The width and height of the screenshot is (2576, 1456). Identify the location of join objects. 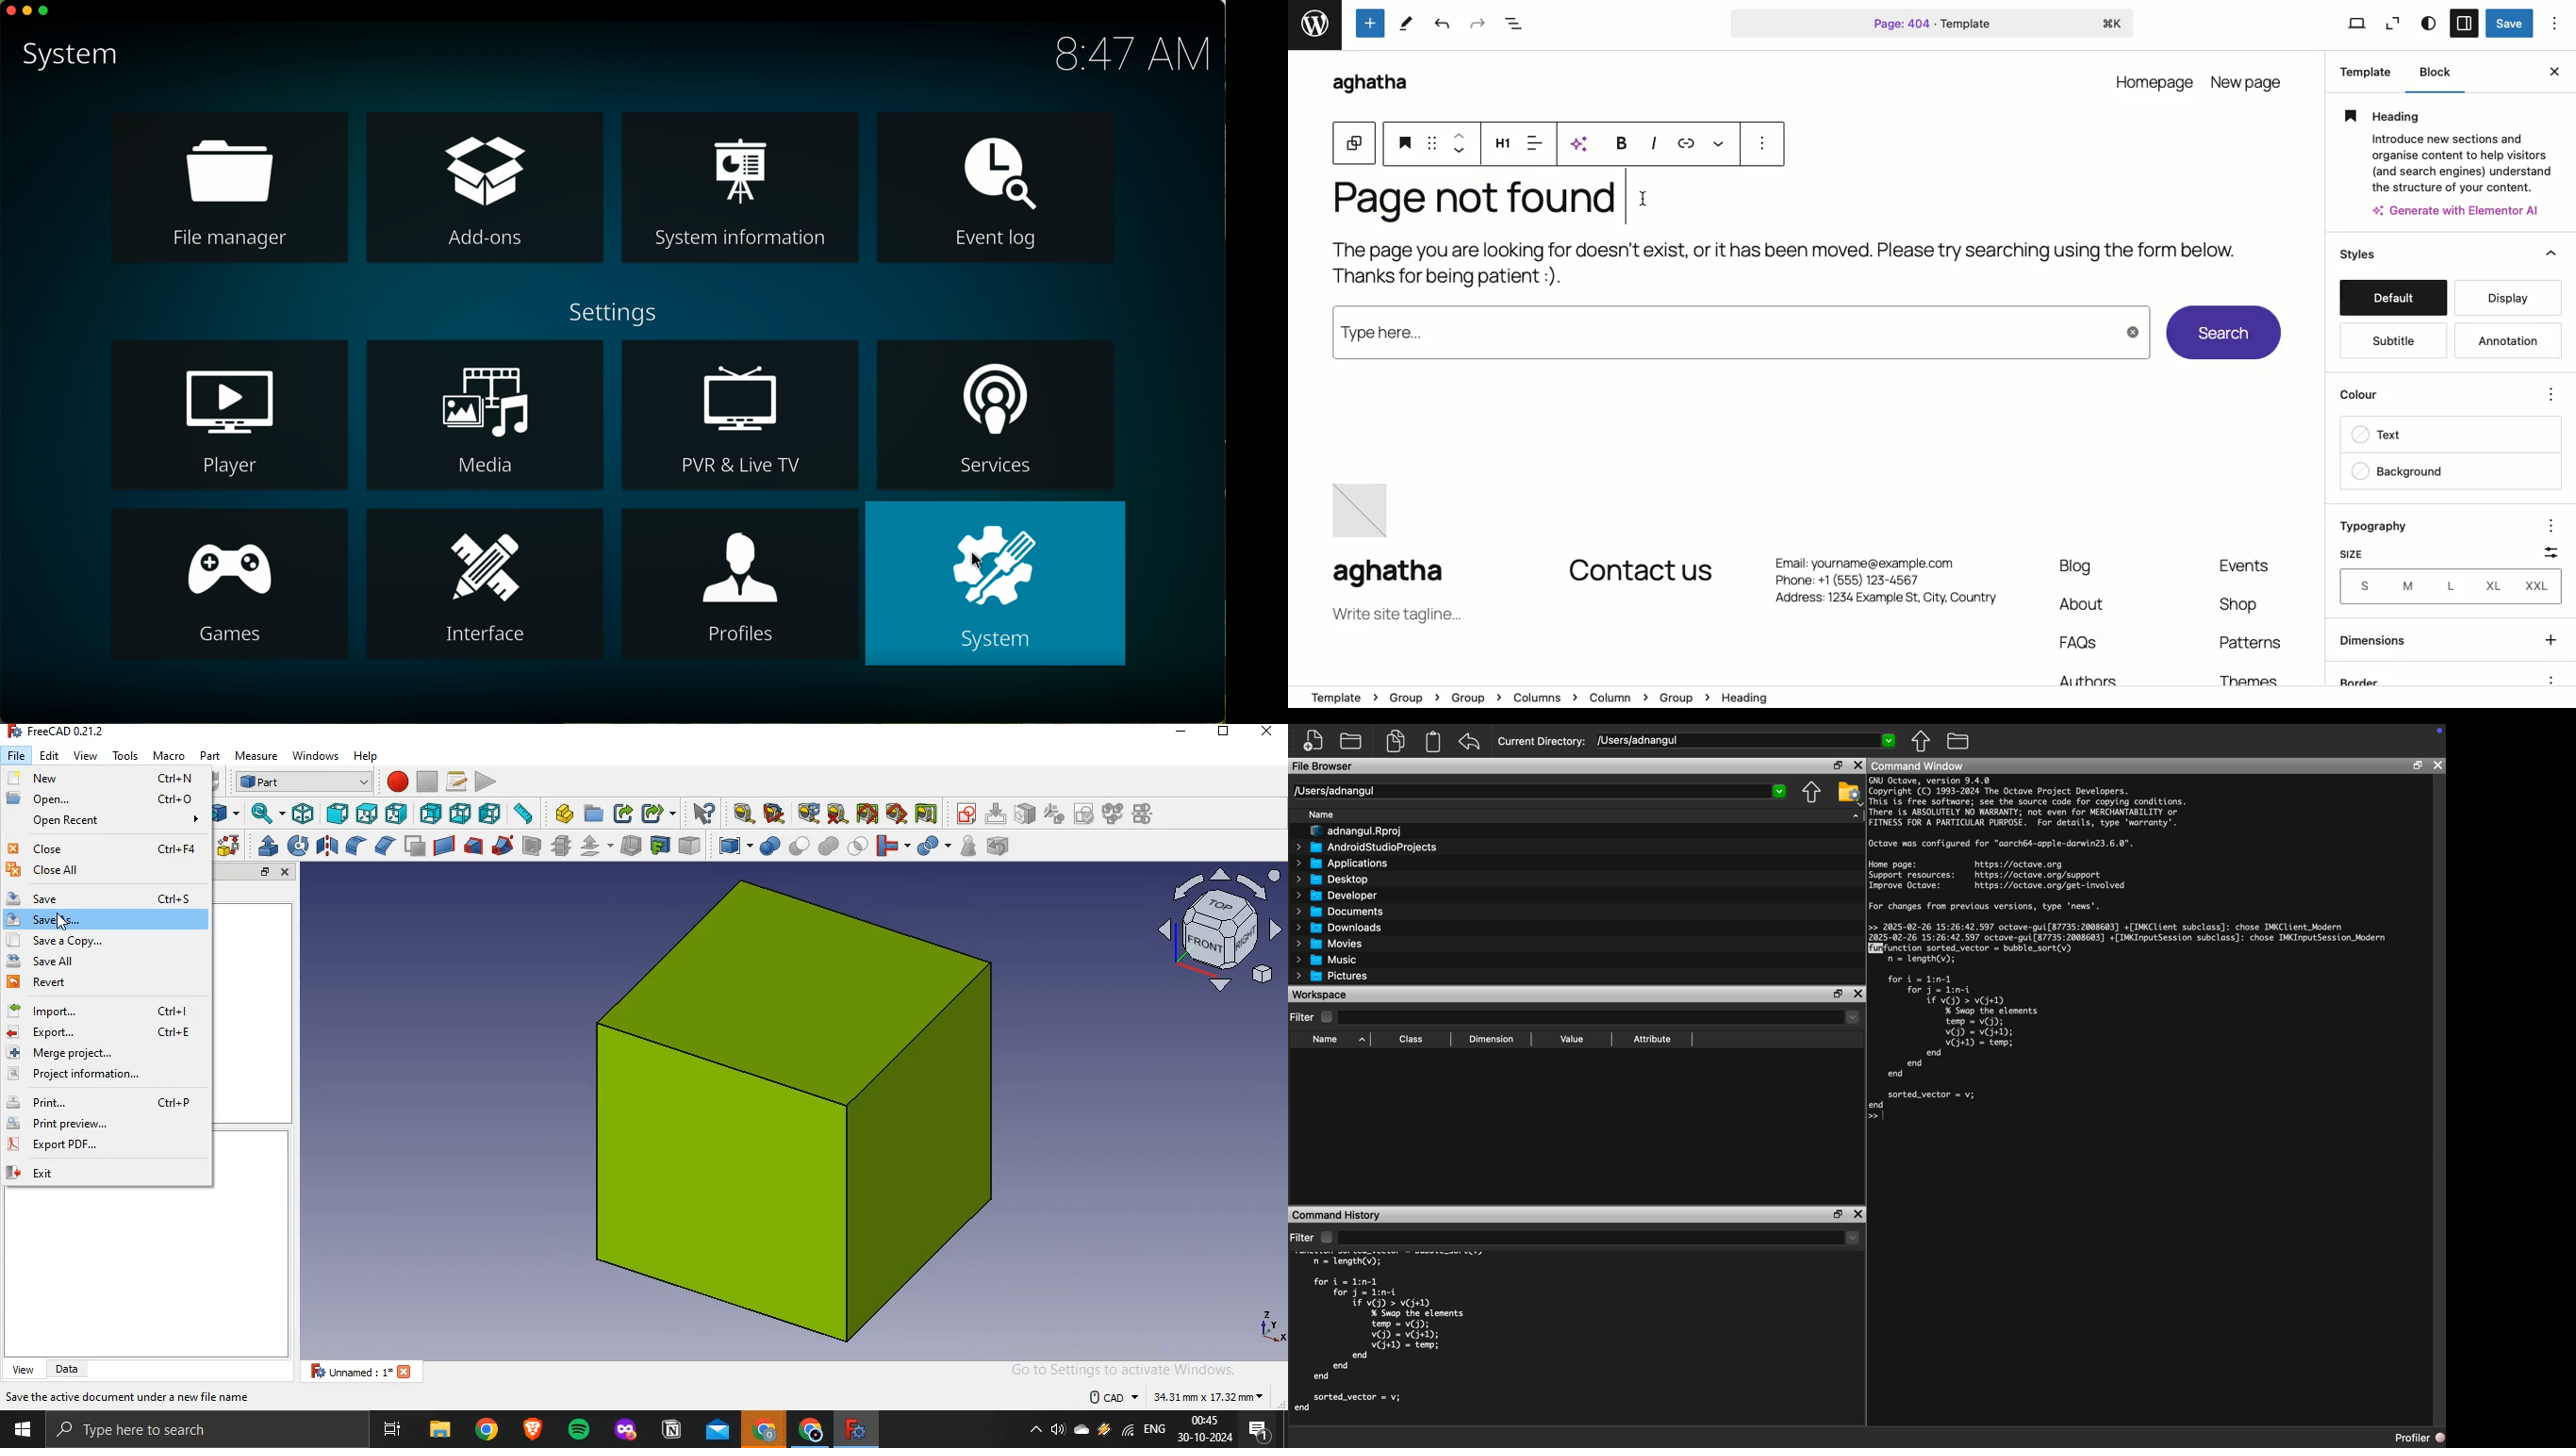
(890, 844).